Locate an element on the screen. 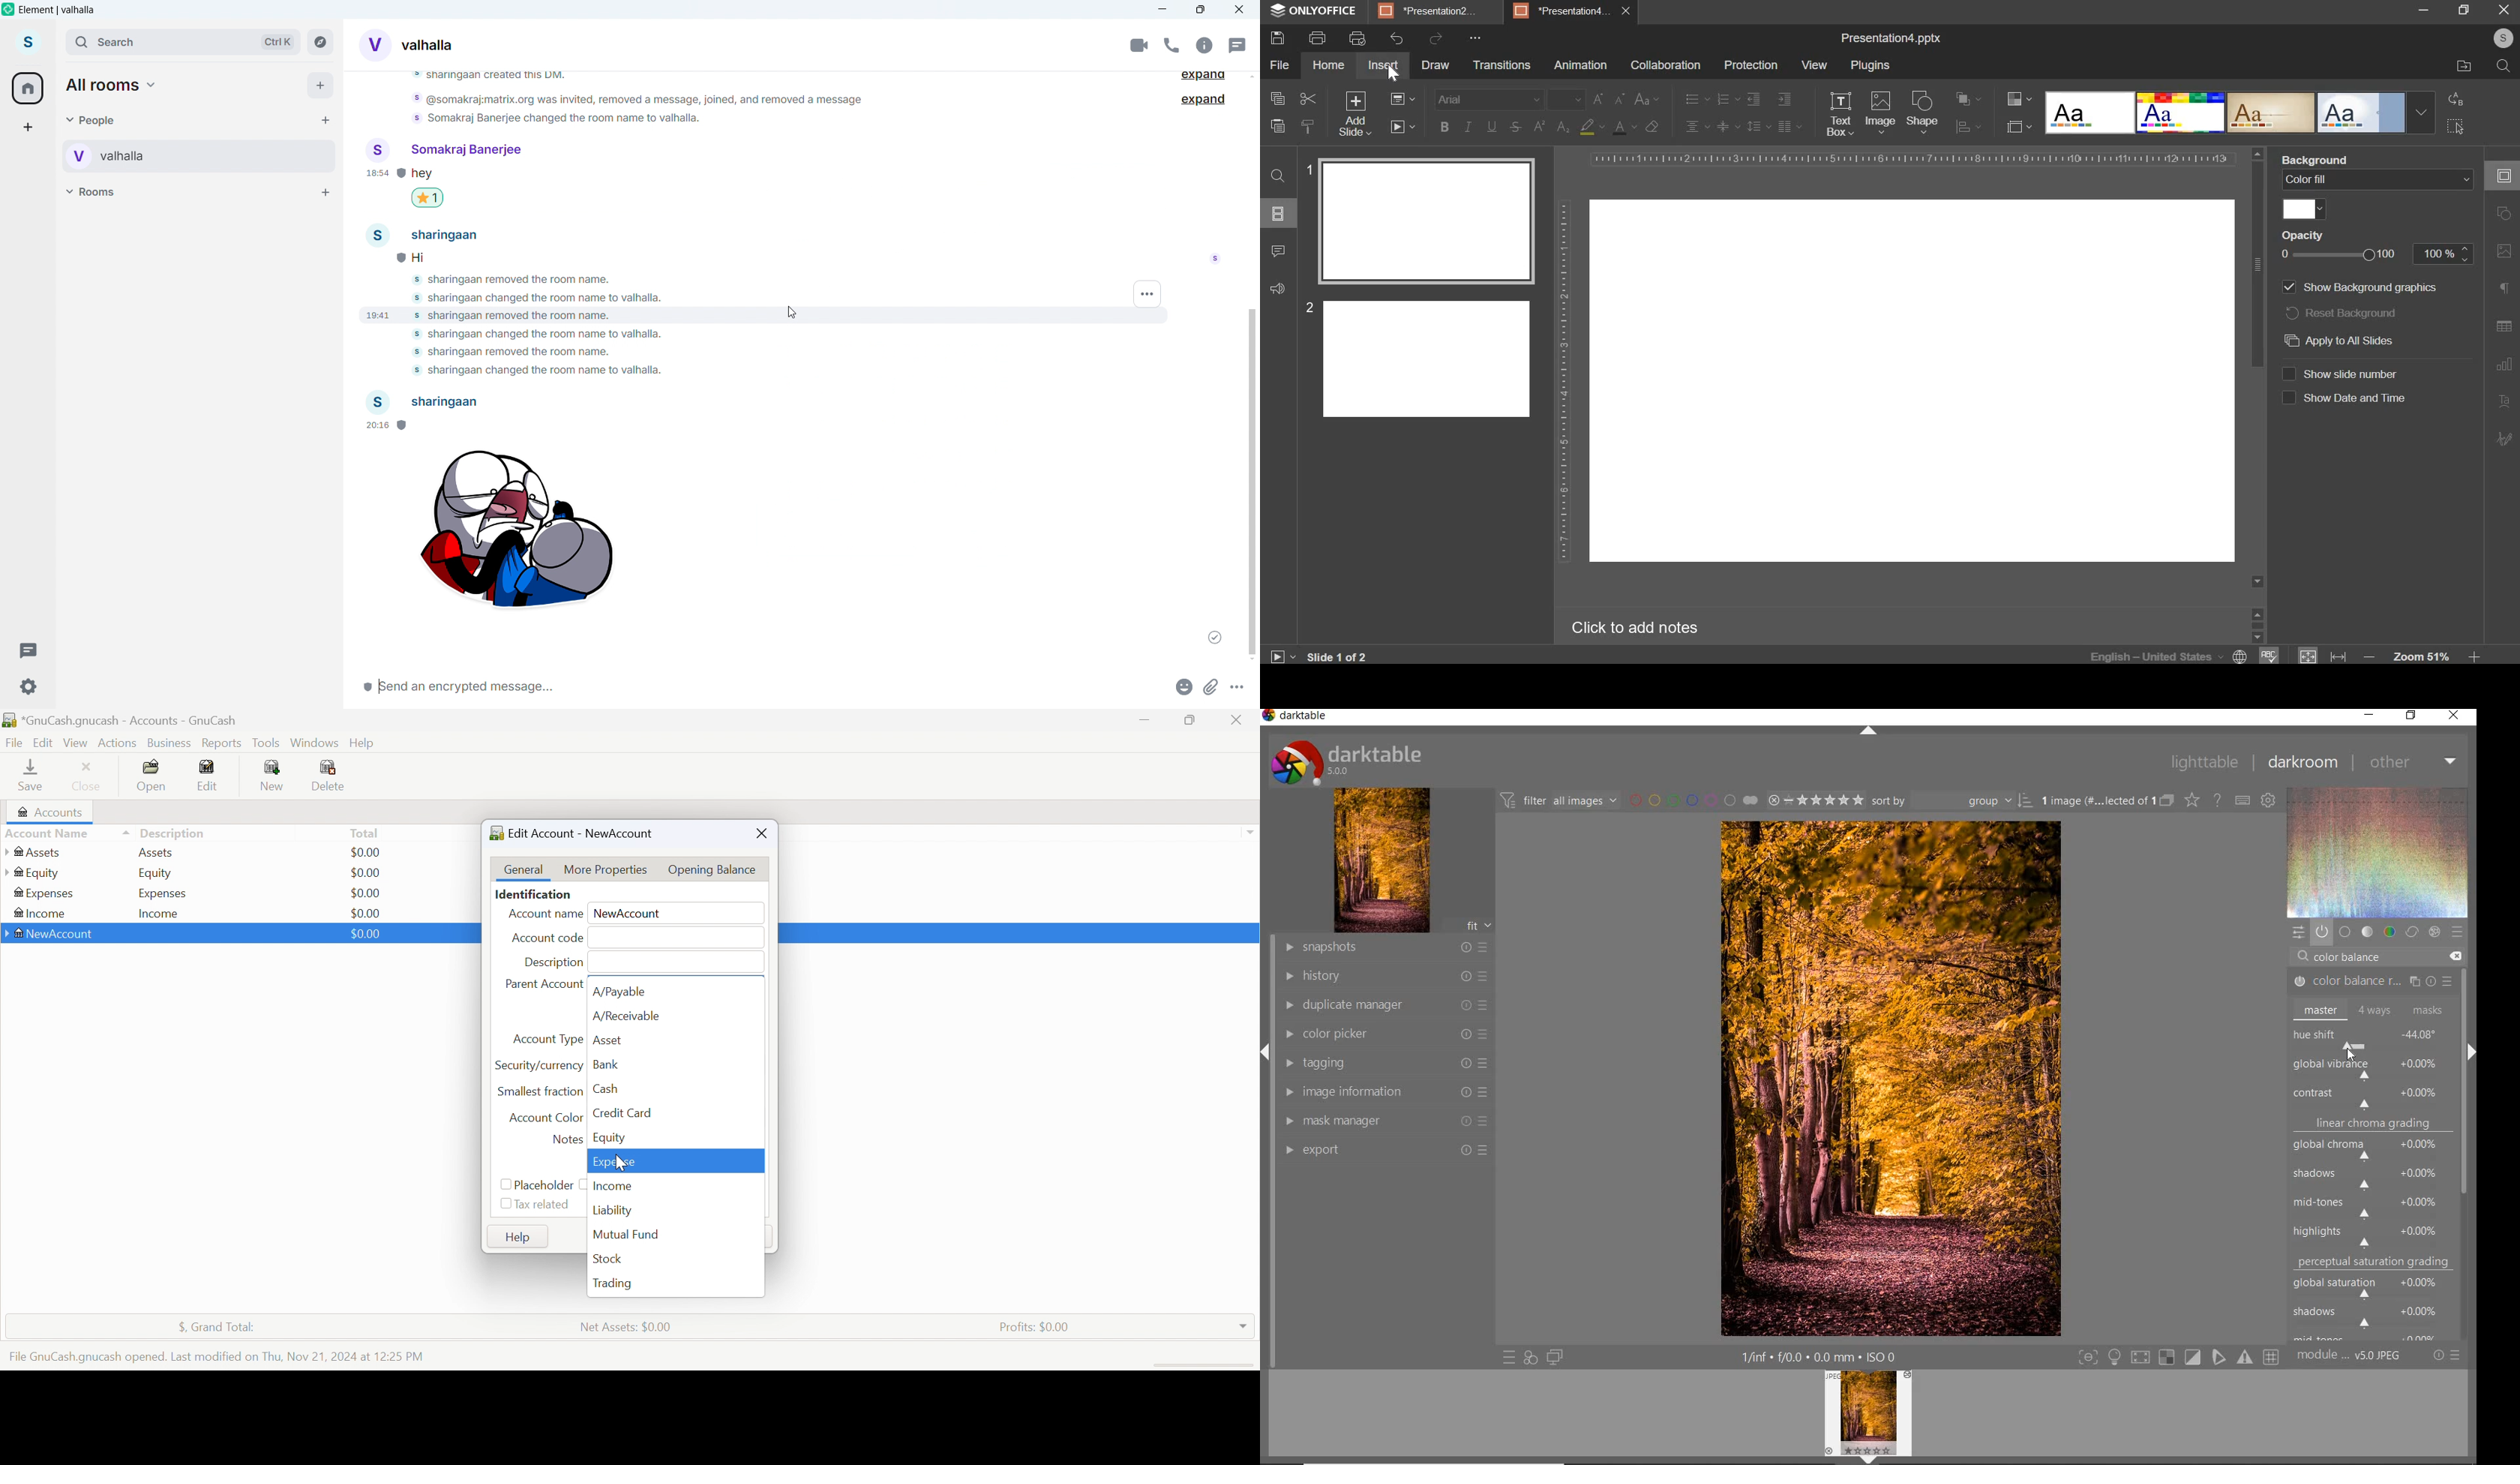  display a second darkroom image window is located at coordinates (1552, 1357).